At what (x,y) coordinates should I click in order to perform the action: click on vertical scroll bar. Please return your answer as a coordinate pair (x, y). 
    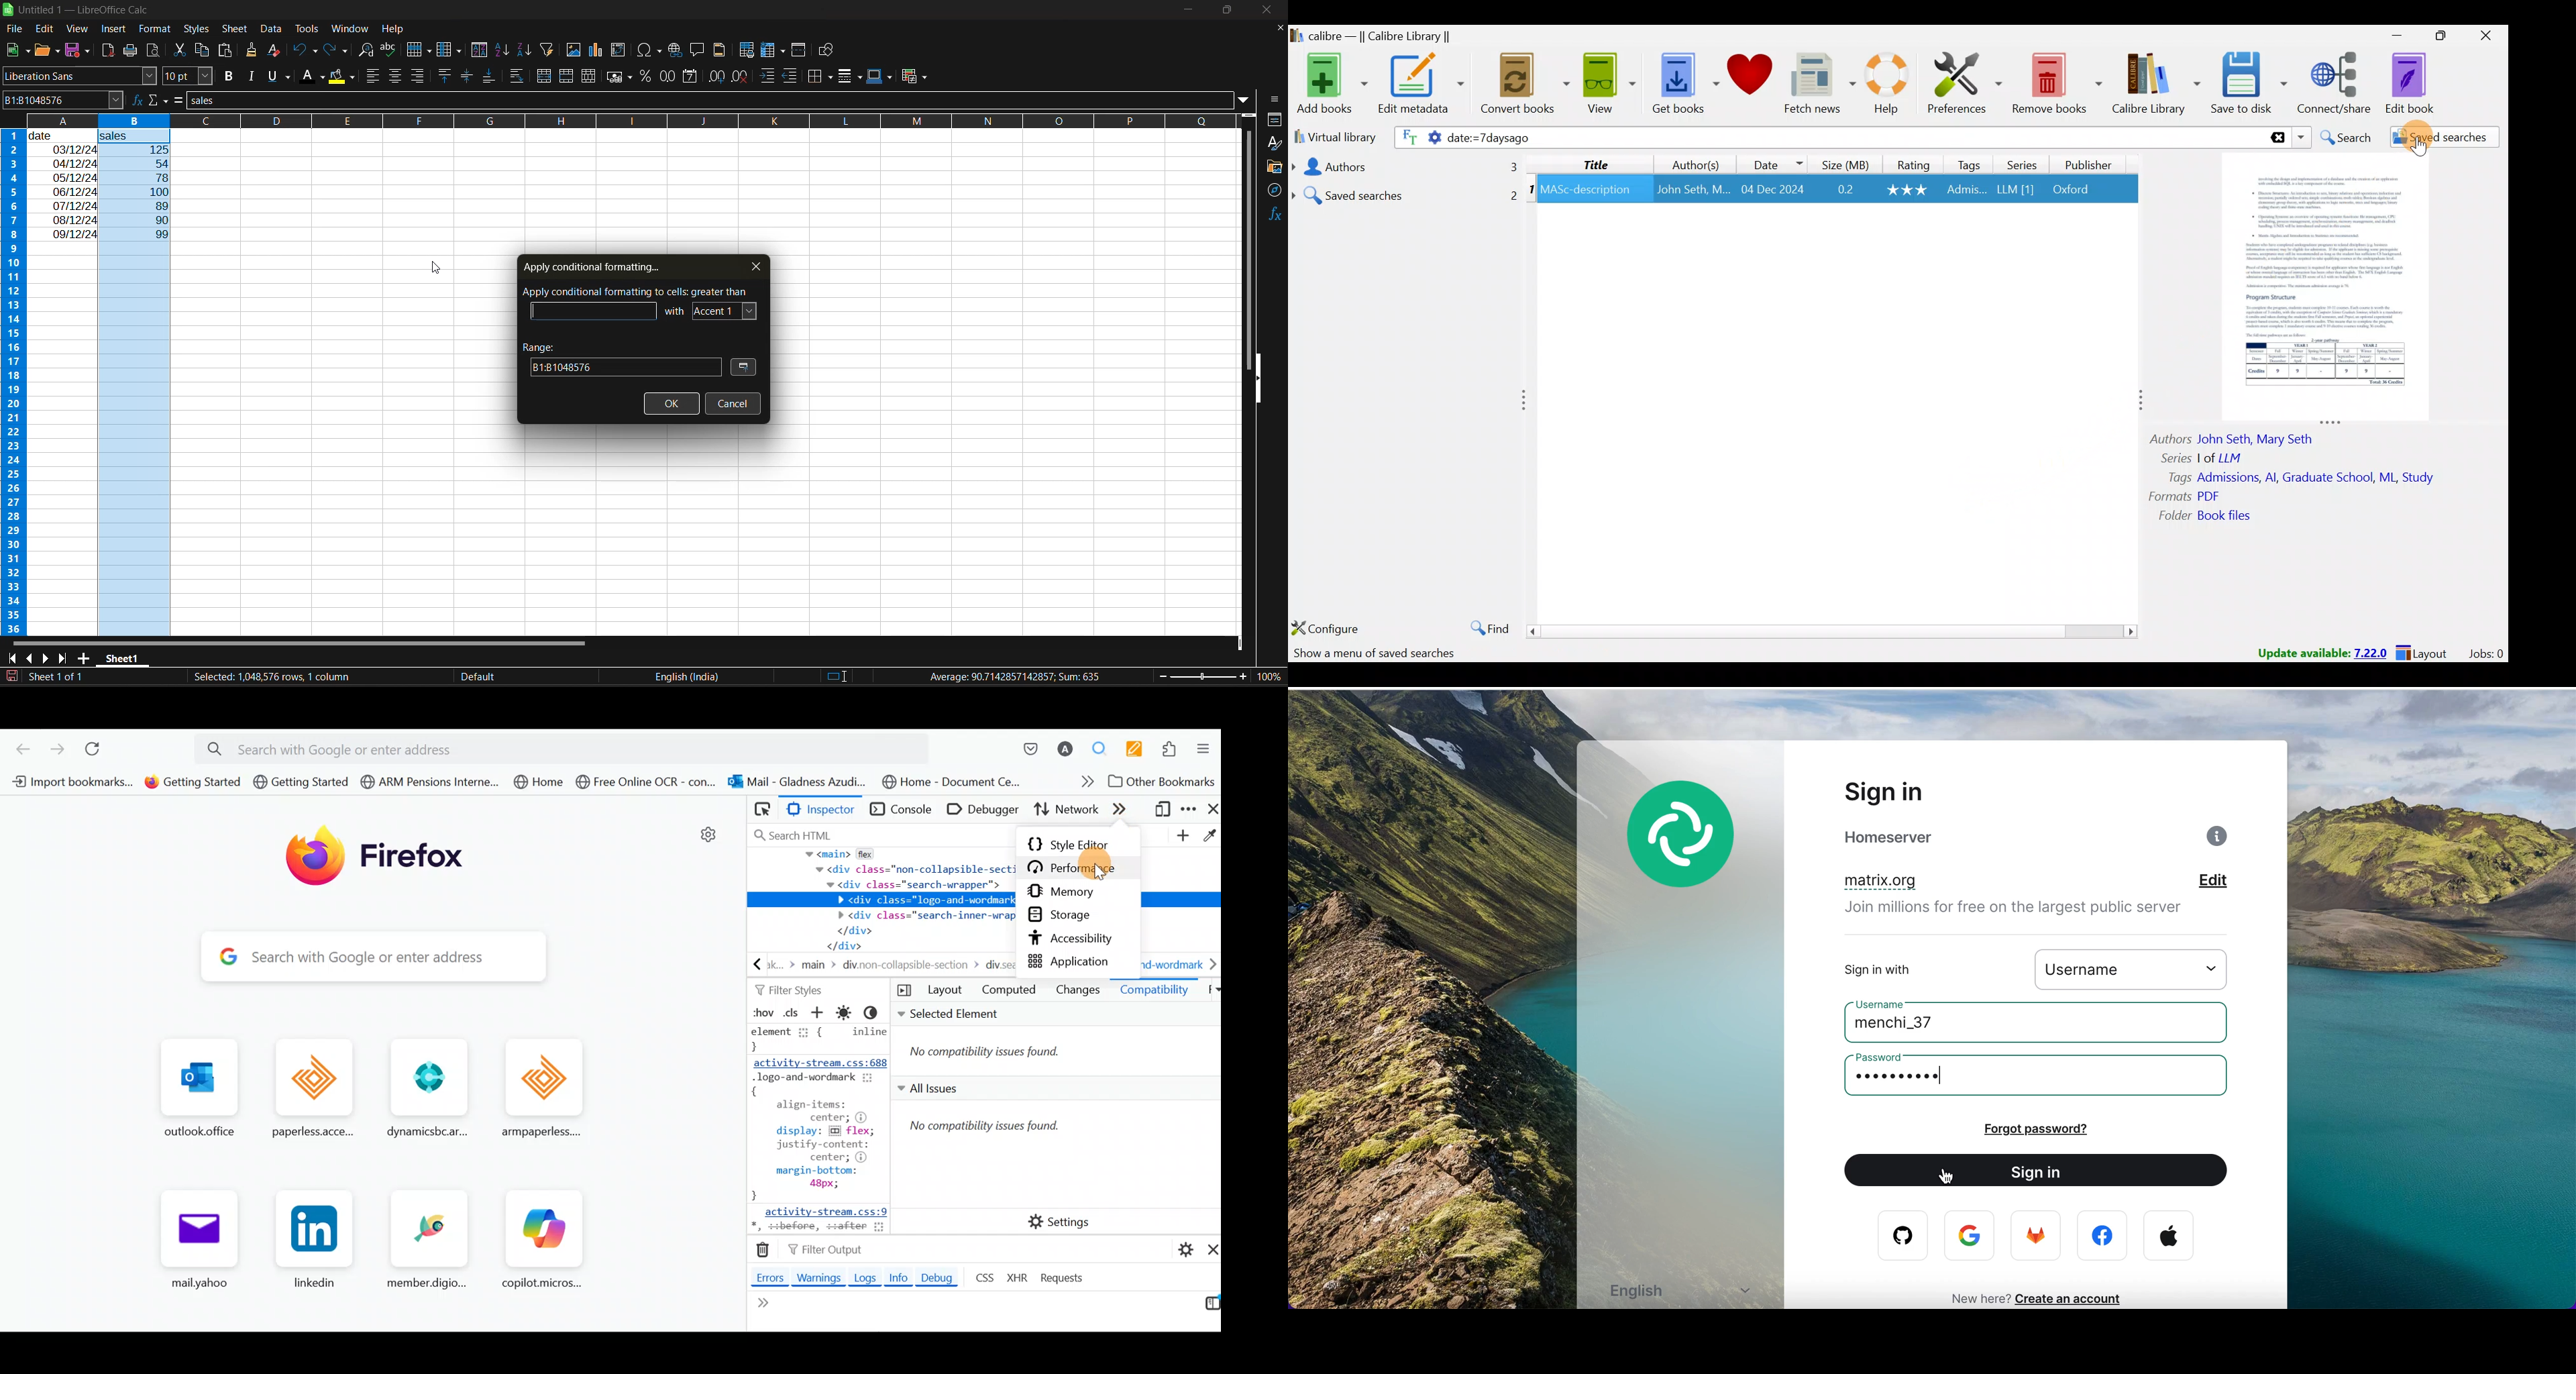
    Looking at the image, I should click on (1248, 237).